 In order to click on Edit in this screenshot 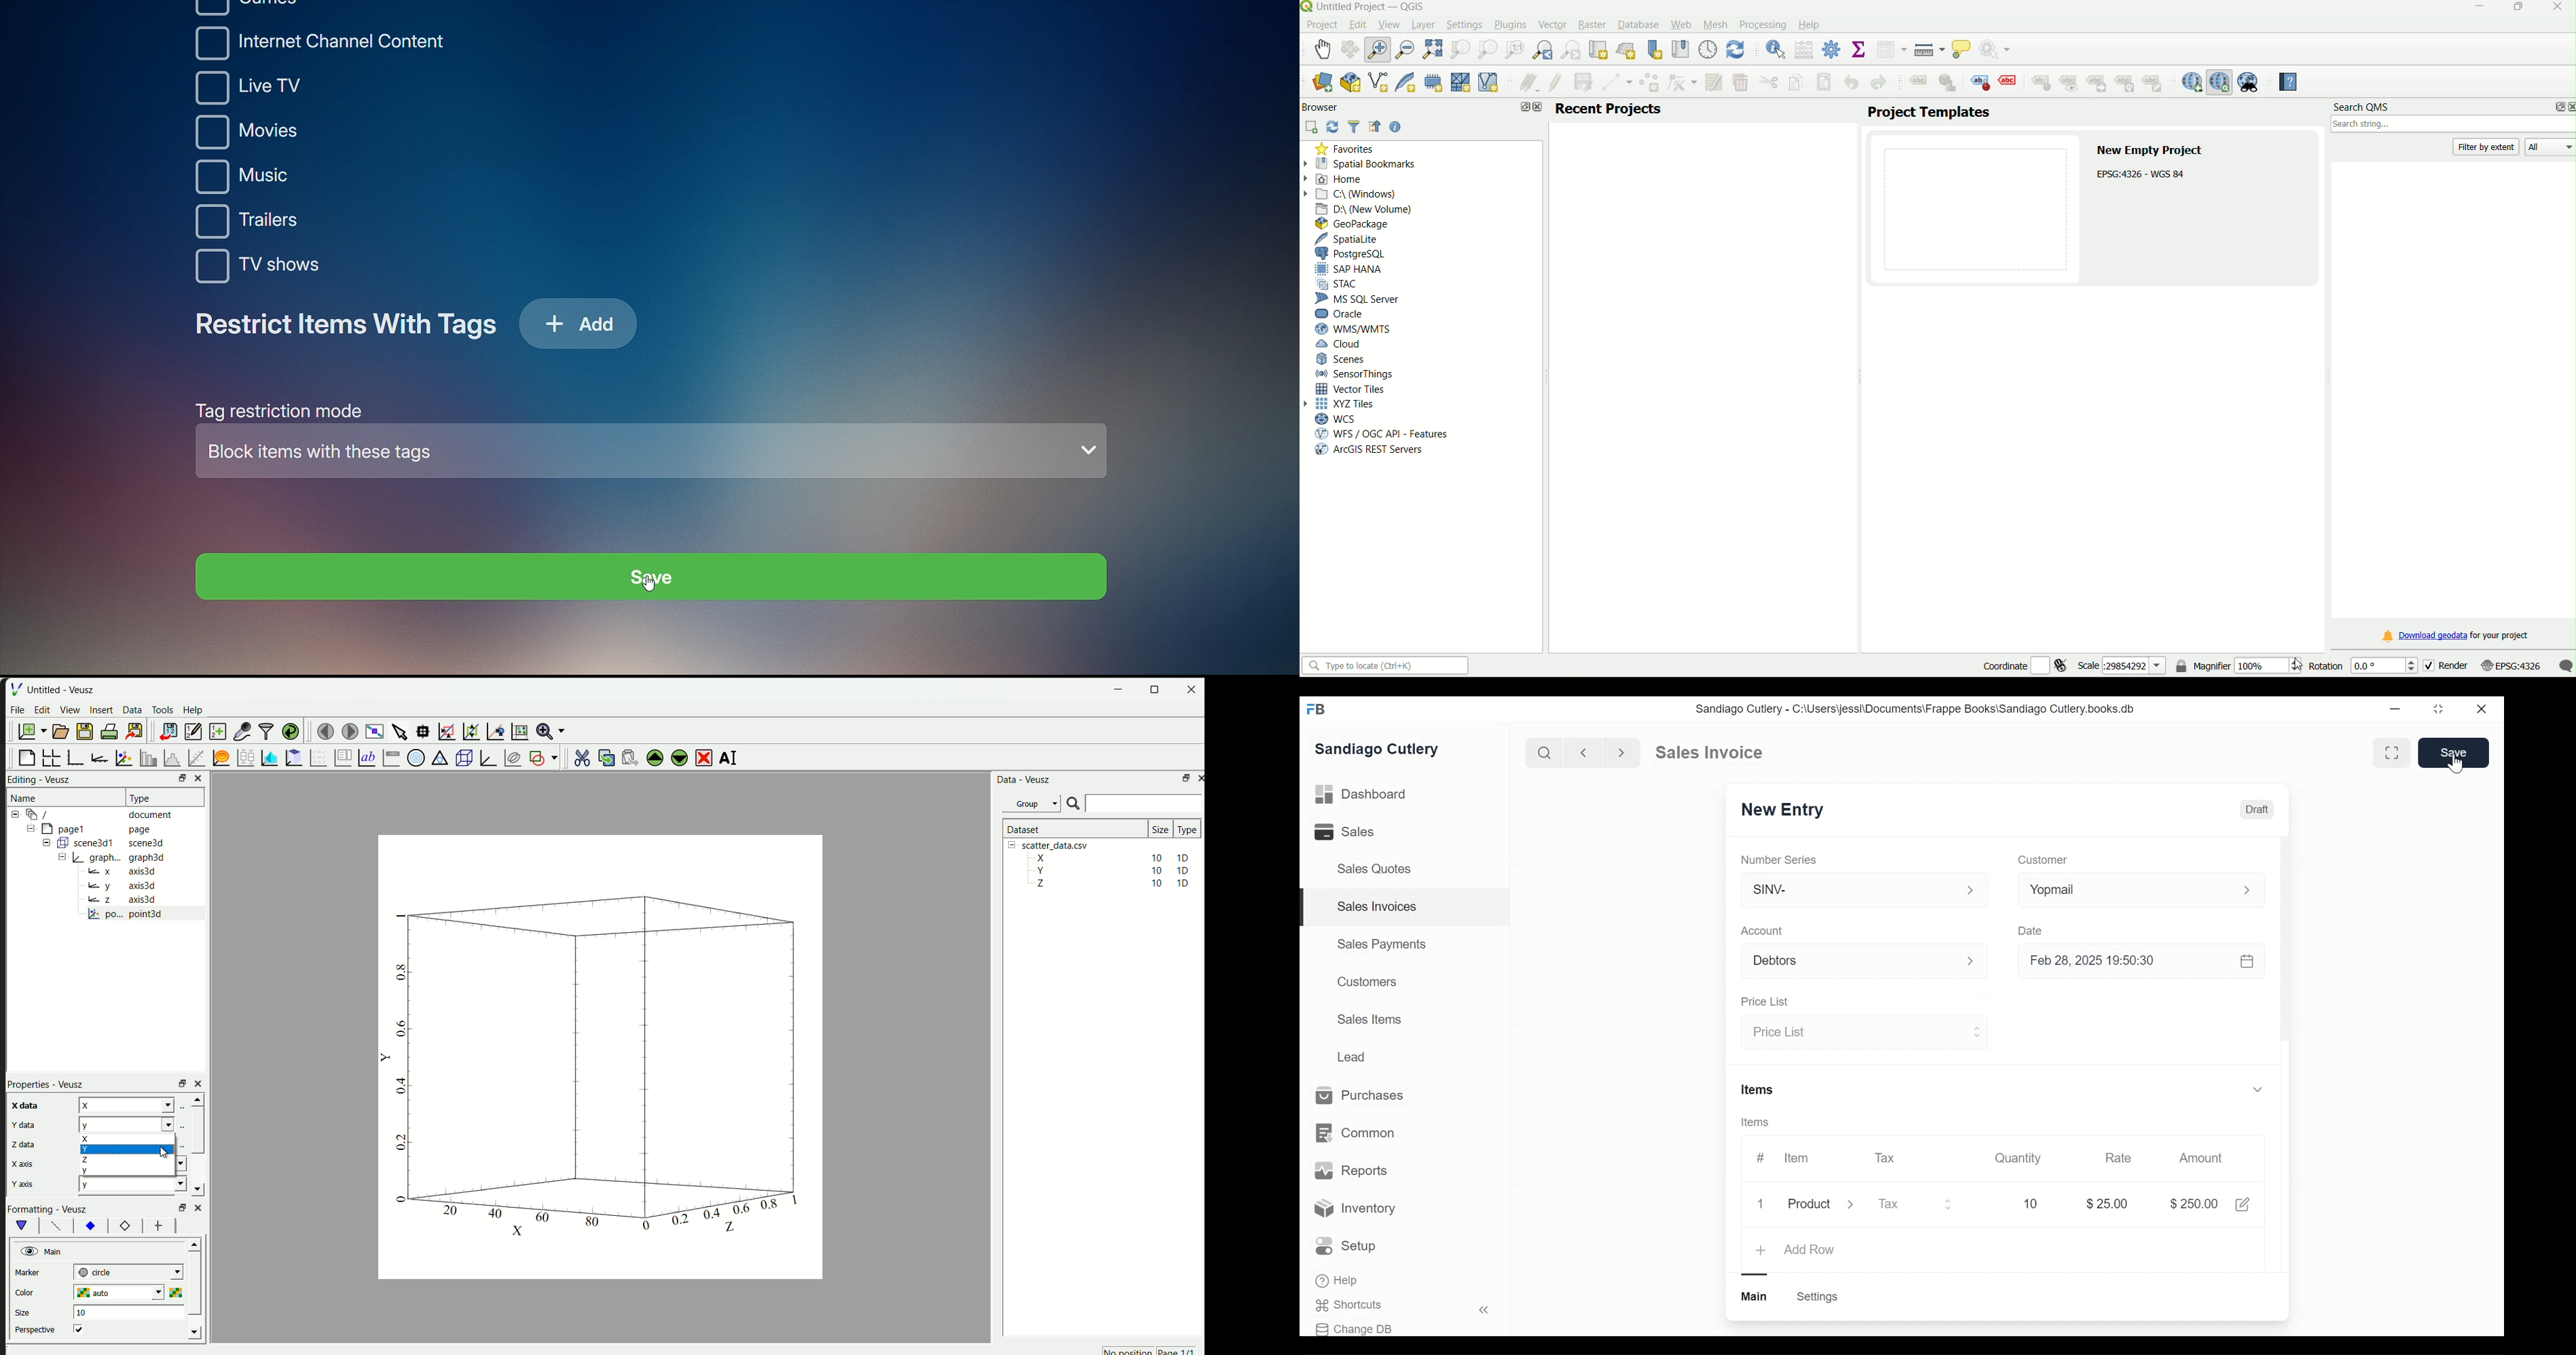, I will do `click(1357, 25)`.